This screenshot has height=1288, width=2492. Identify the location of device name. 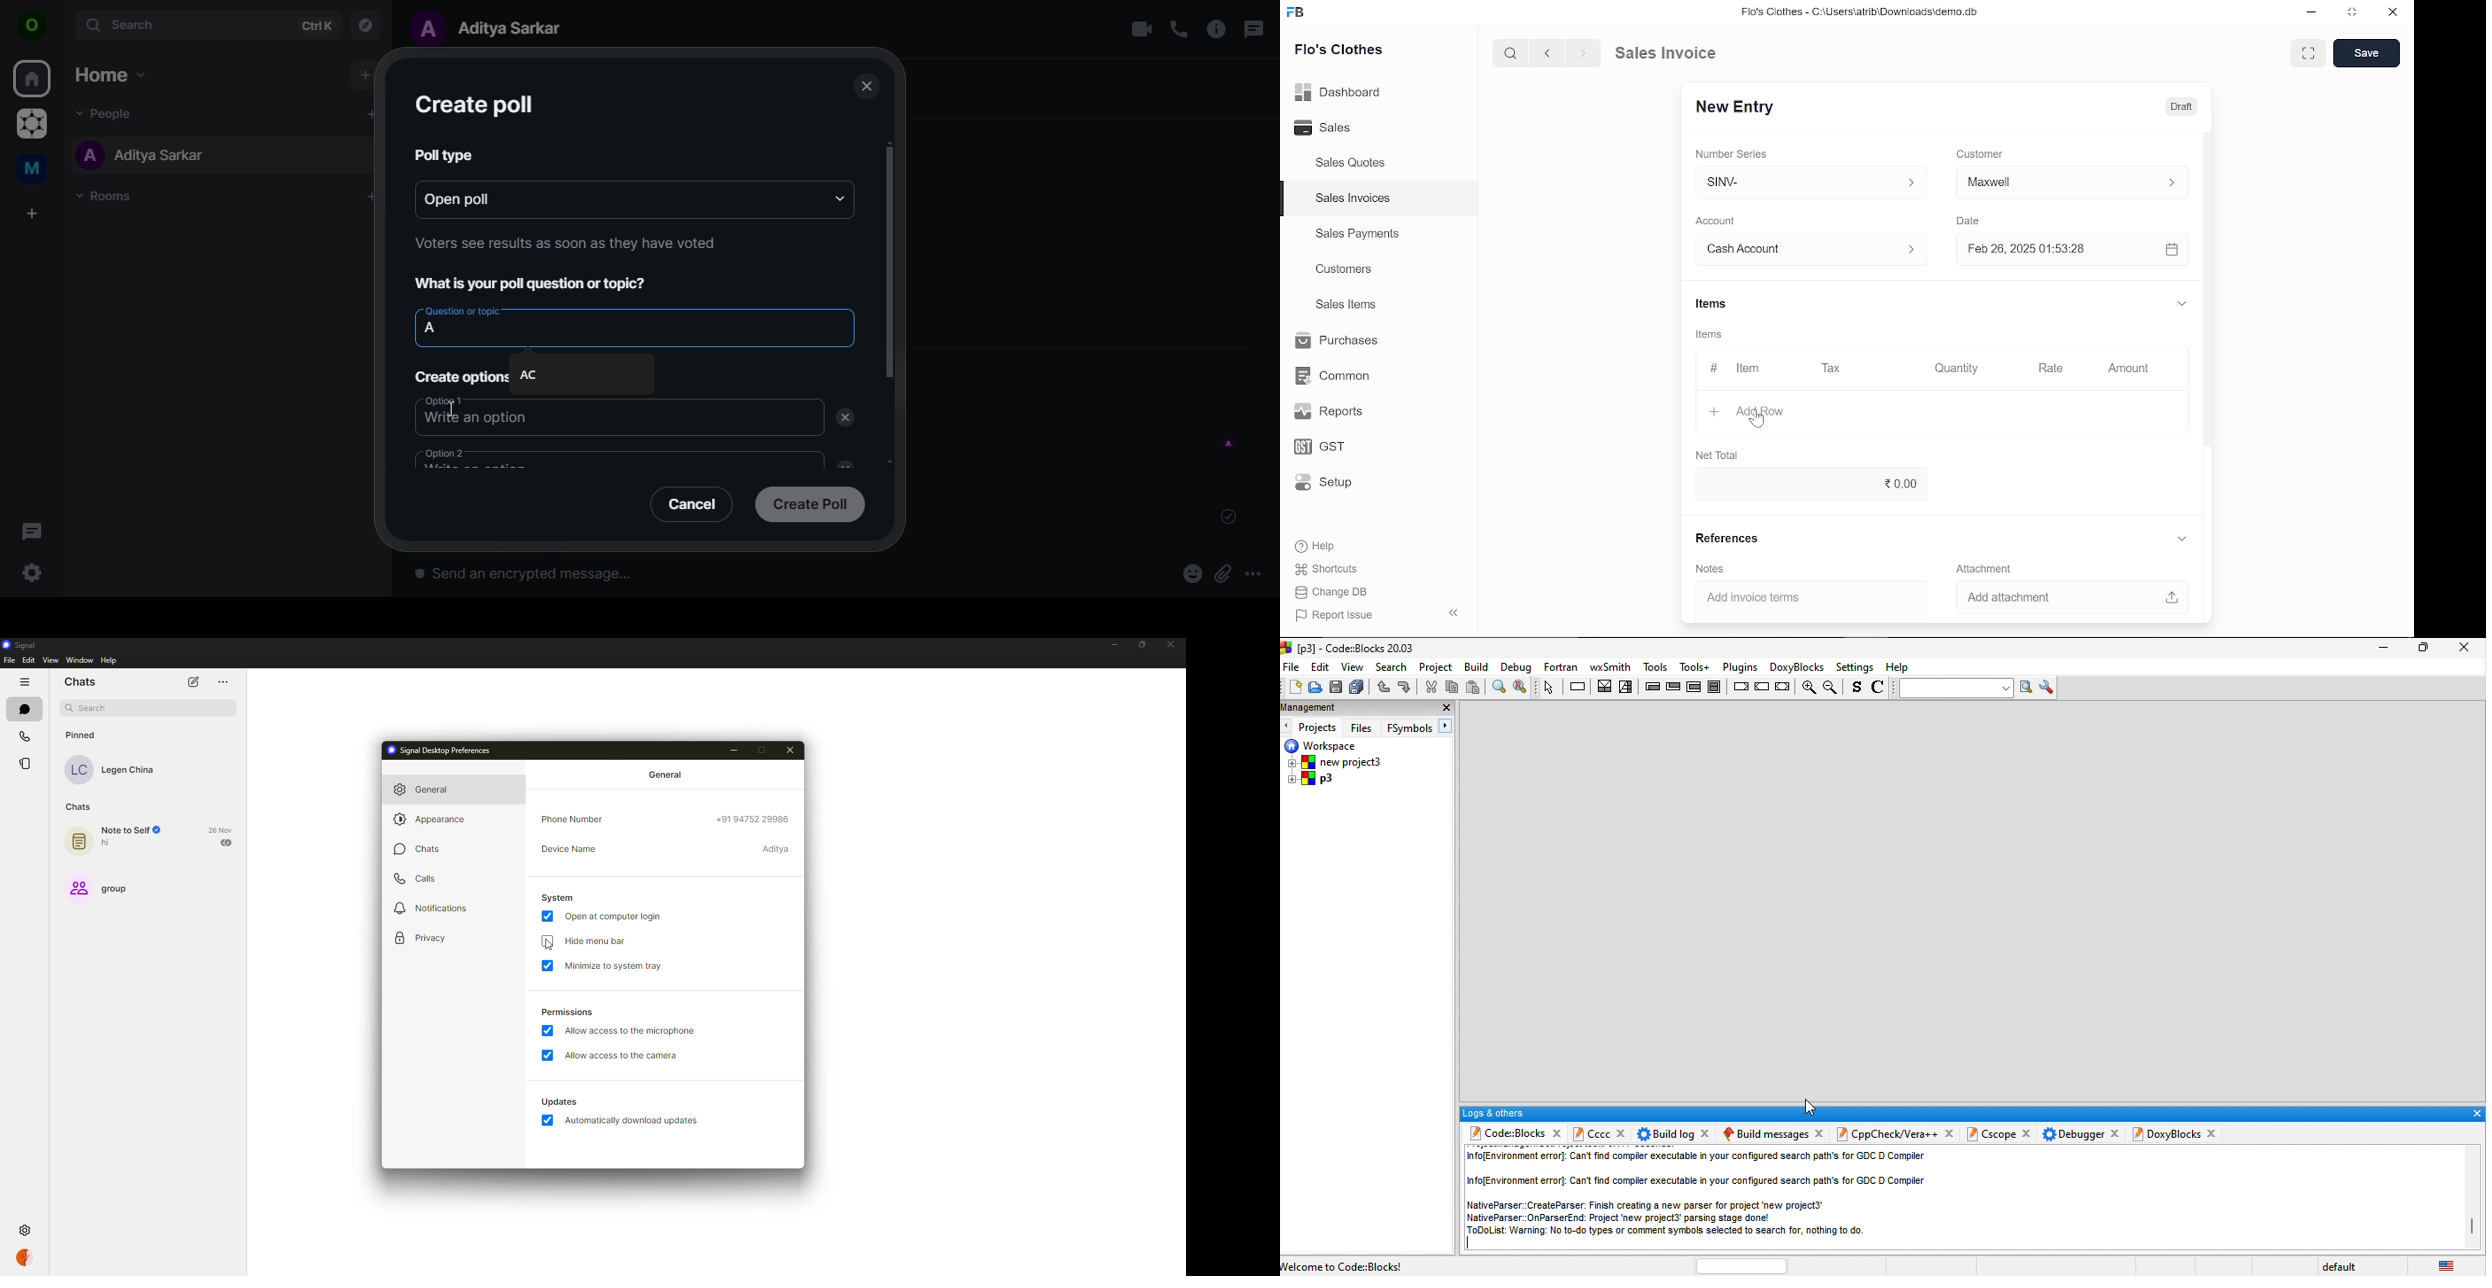
(569, 849).